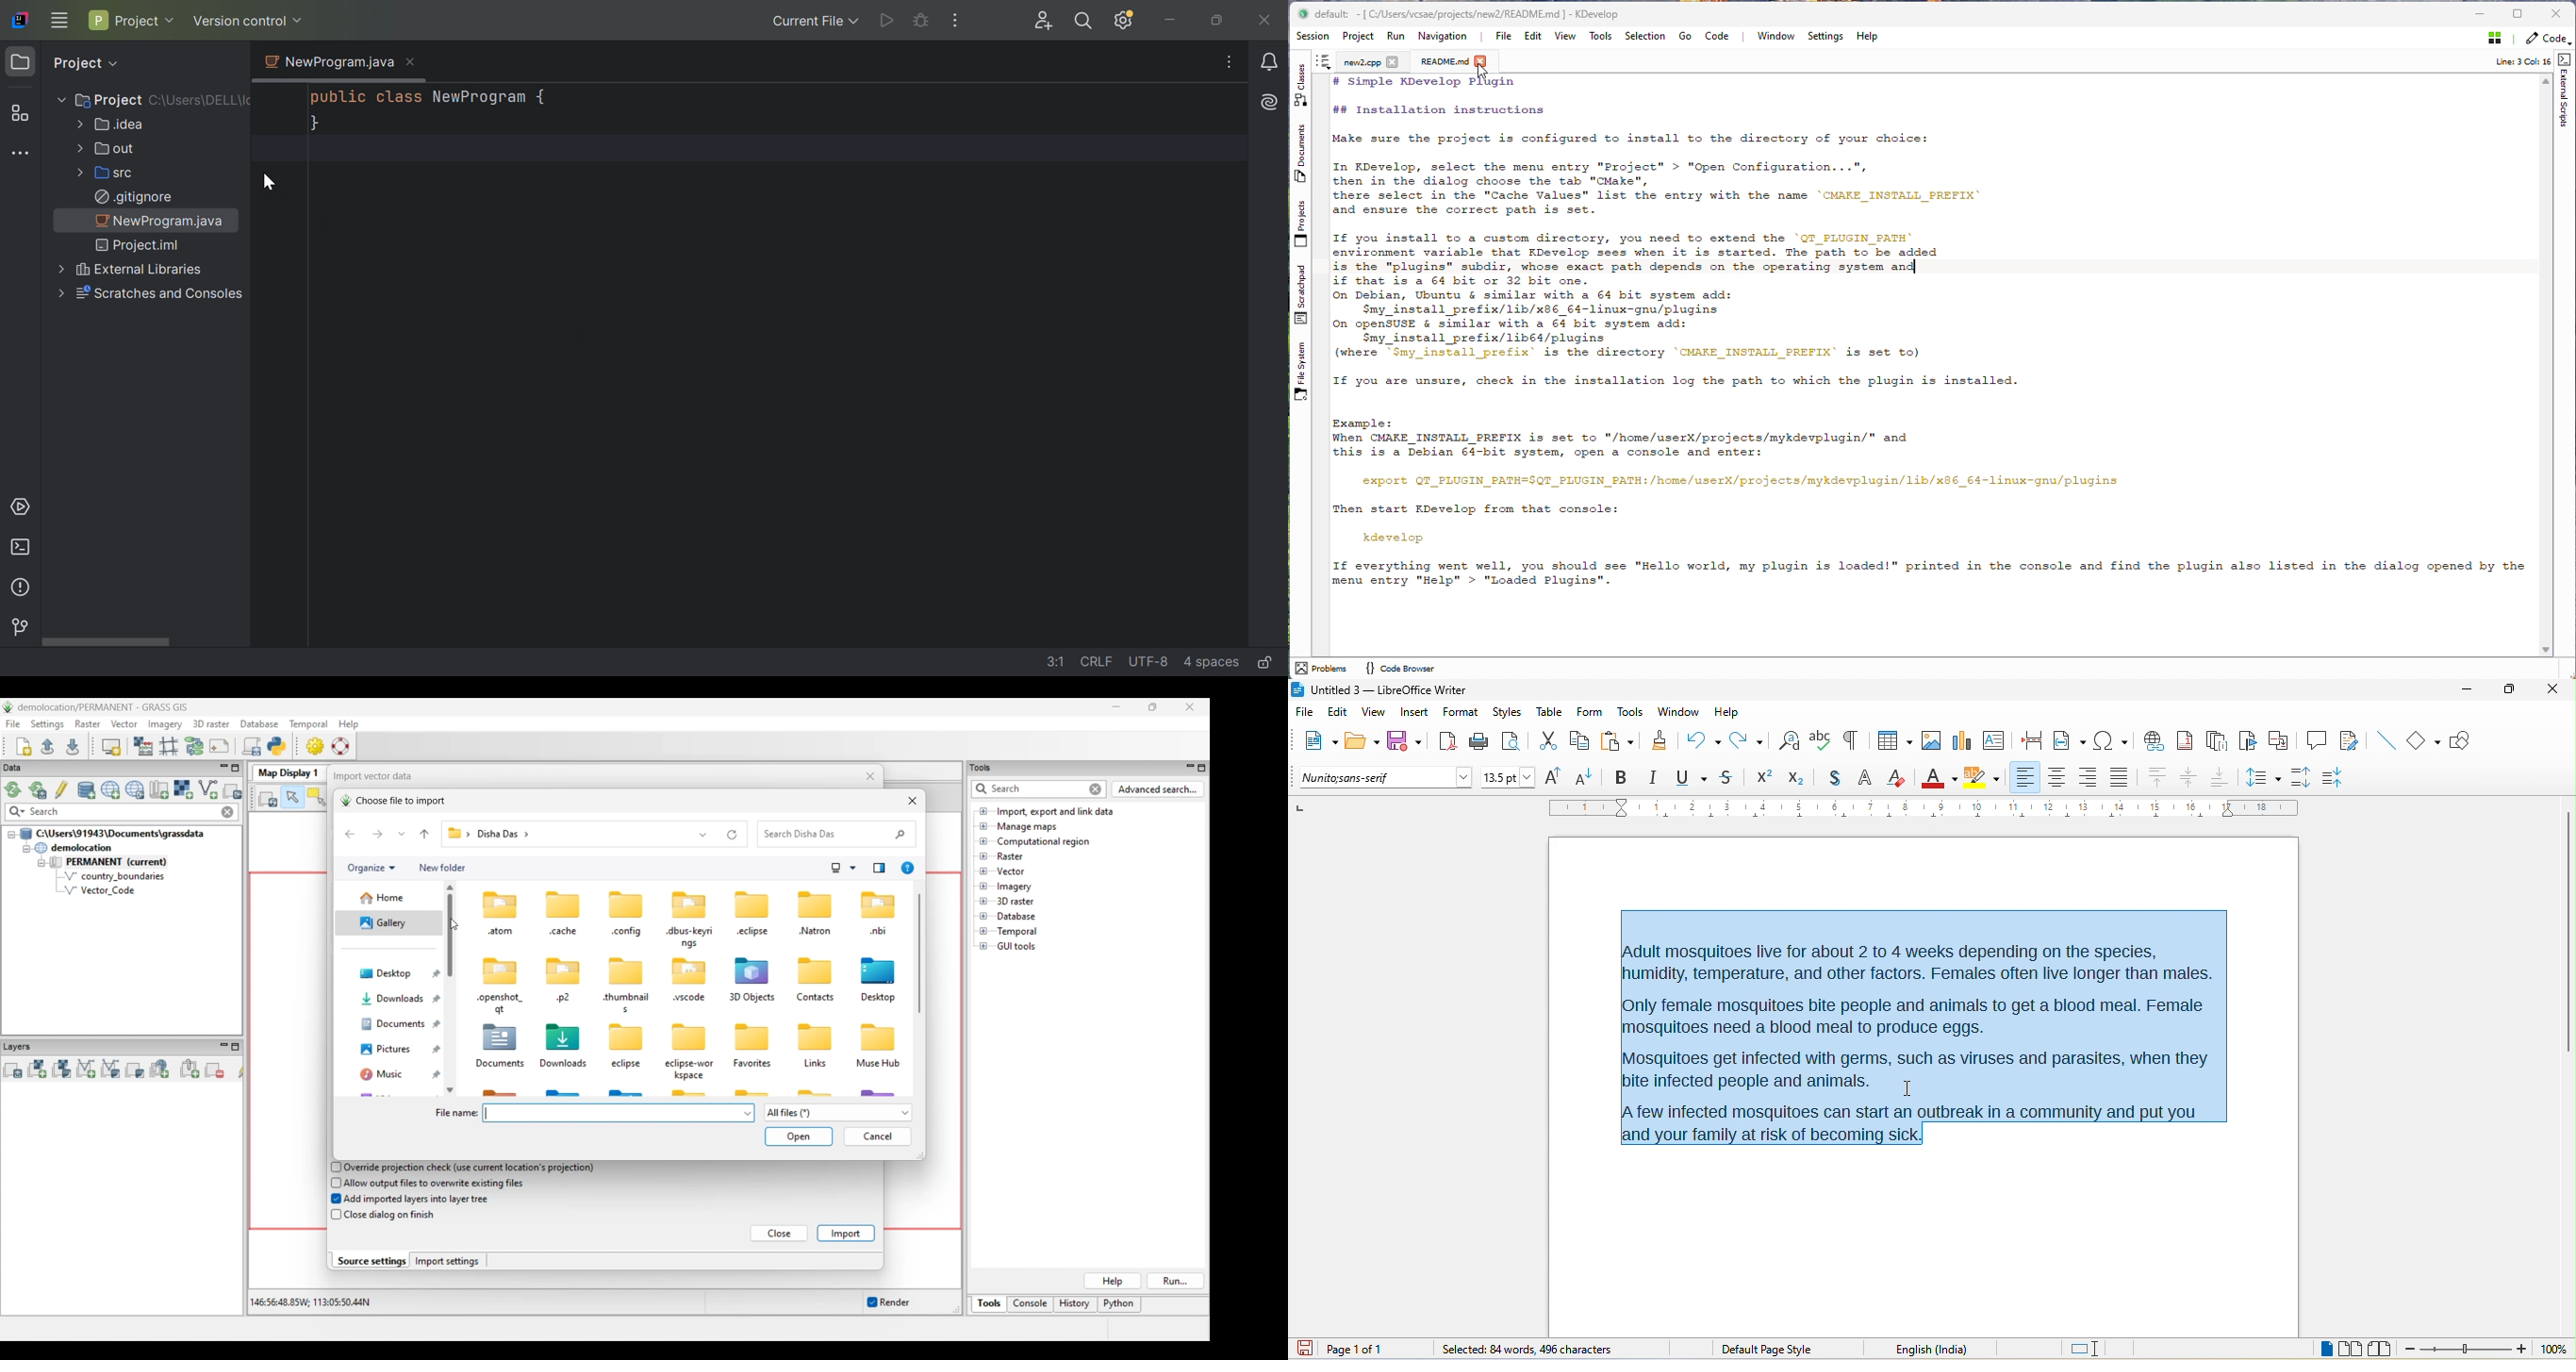  What do you see at coordinates (1703, 738) in the screenshot?
I see `undo` at bounding box center [1703, 738].